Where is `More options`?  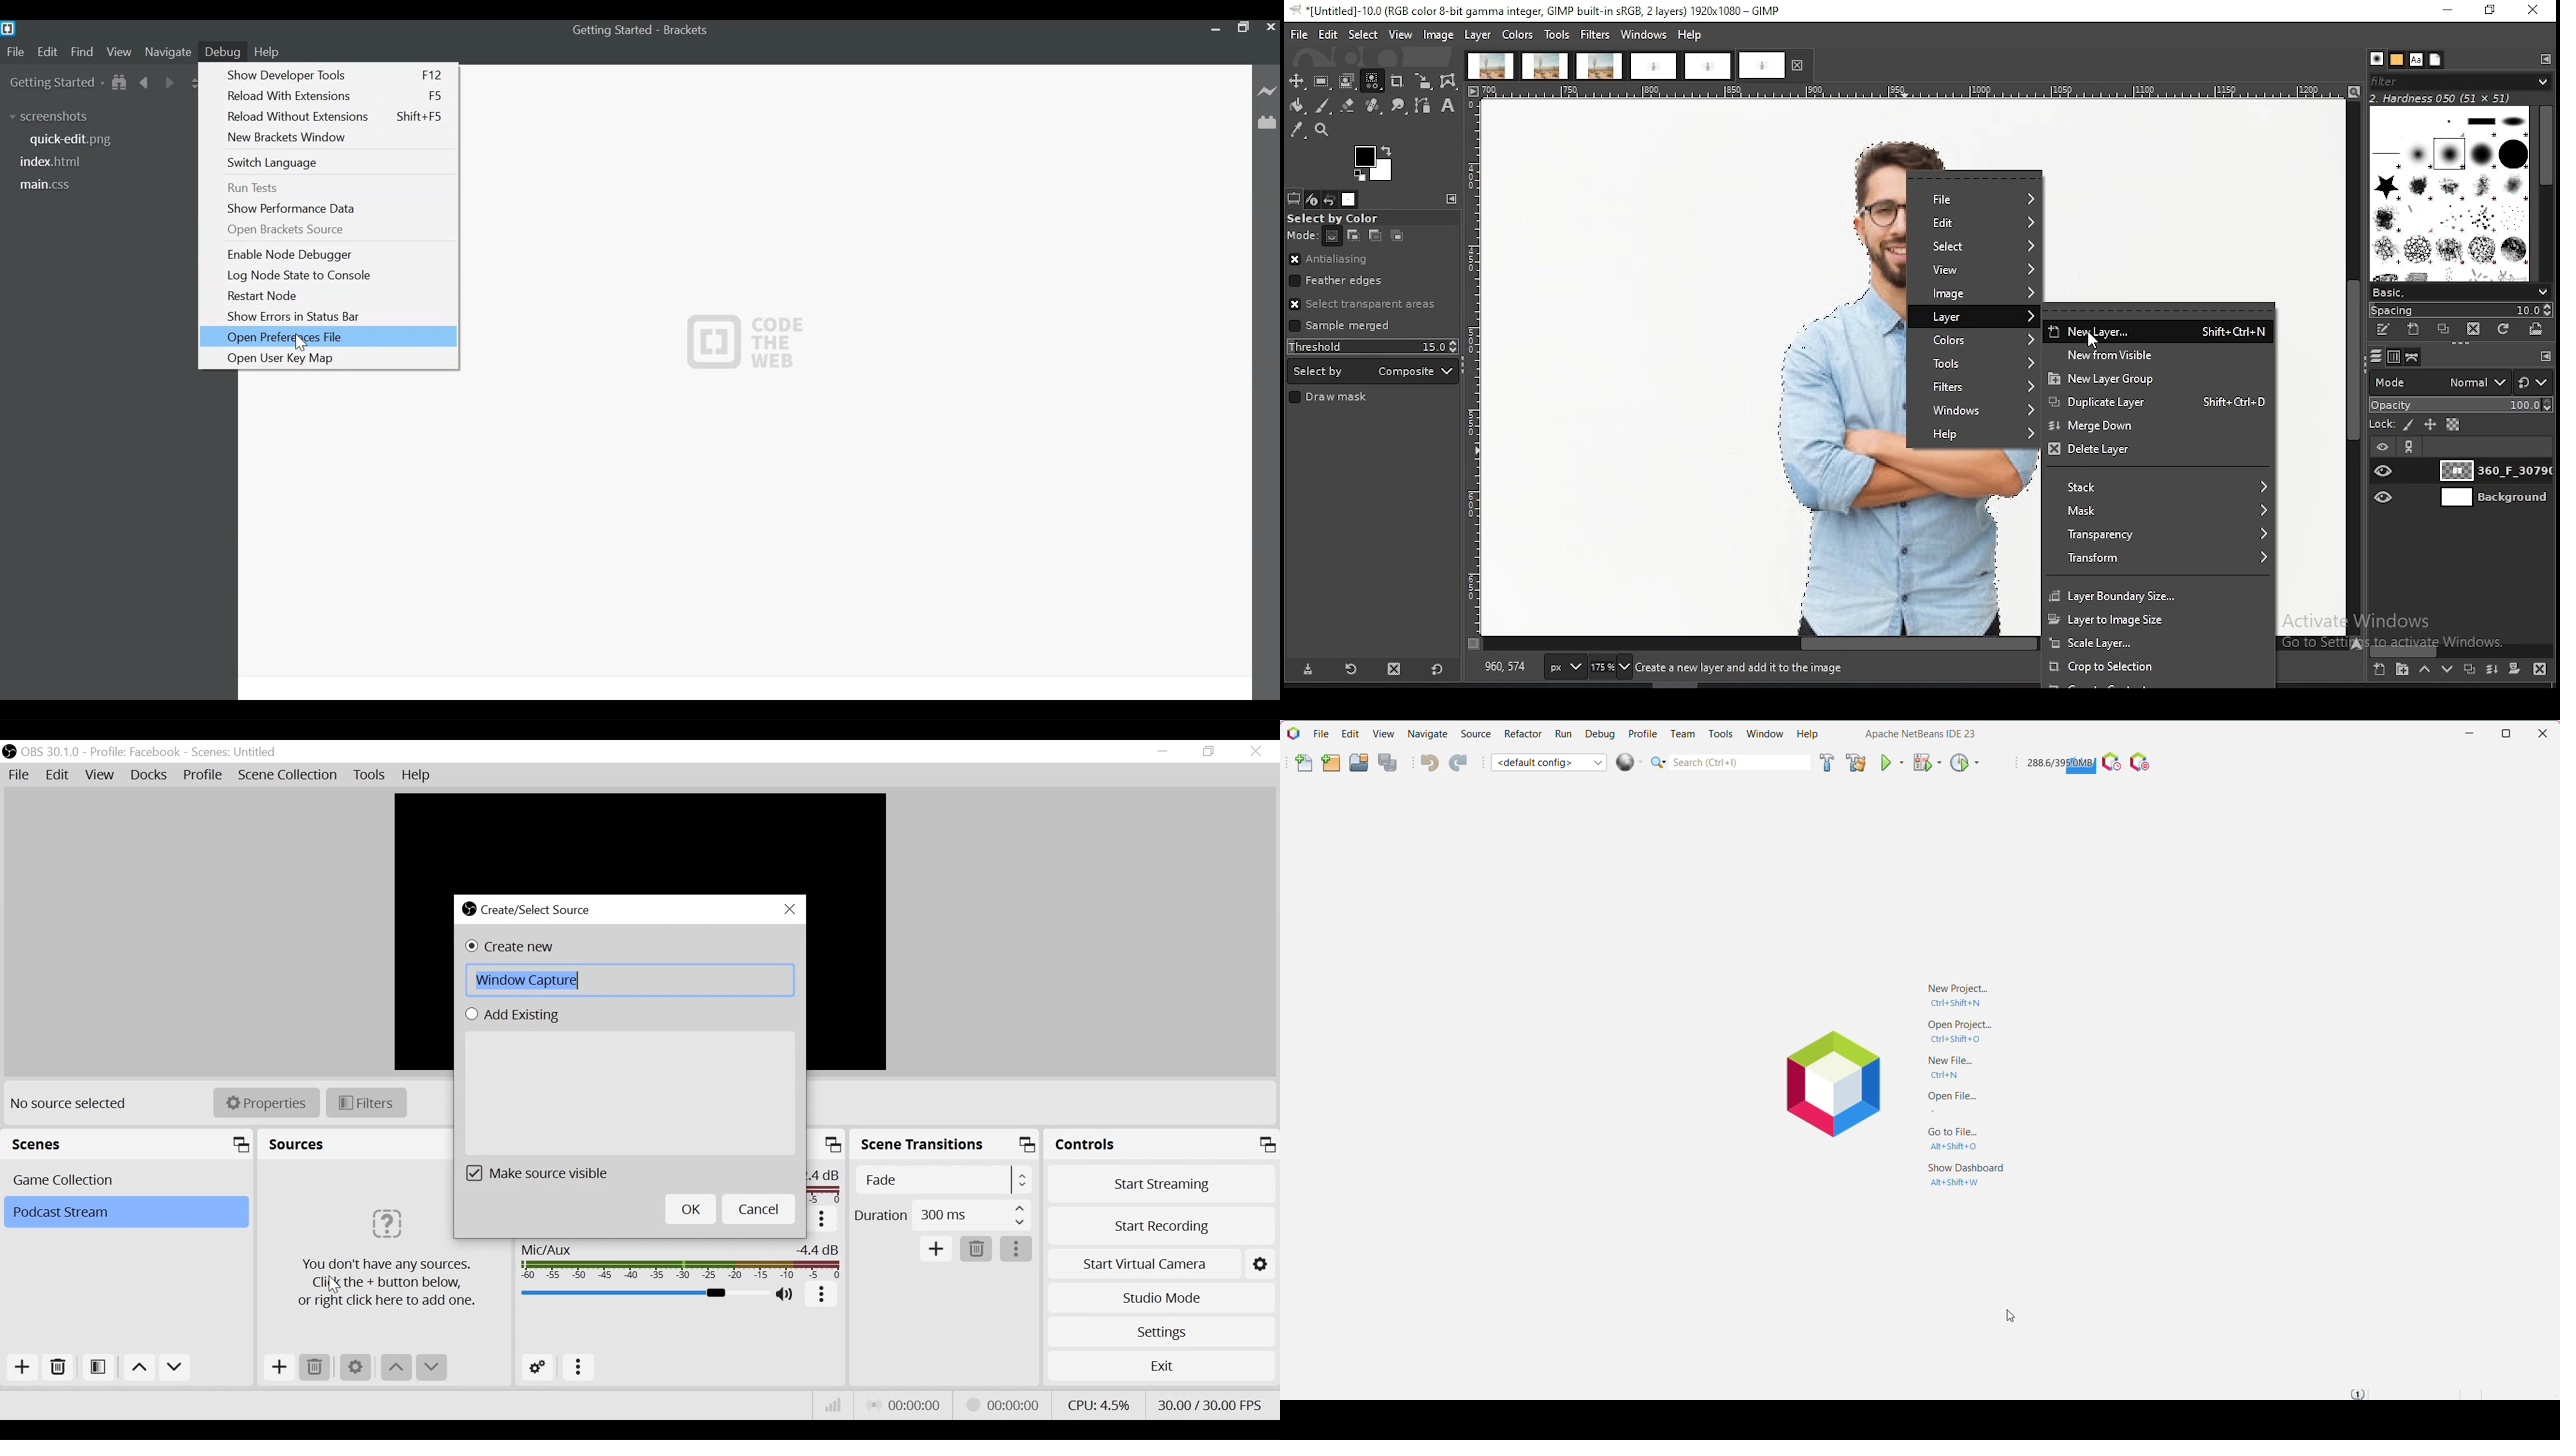
More options is located at coordinates (822, 1297).